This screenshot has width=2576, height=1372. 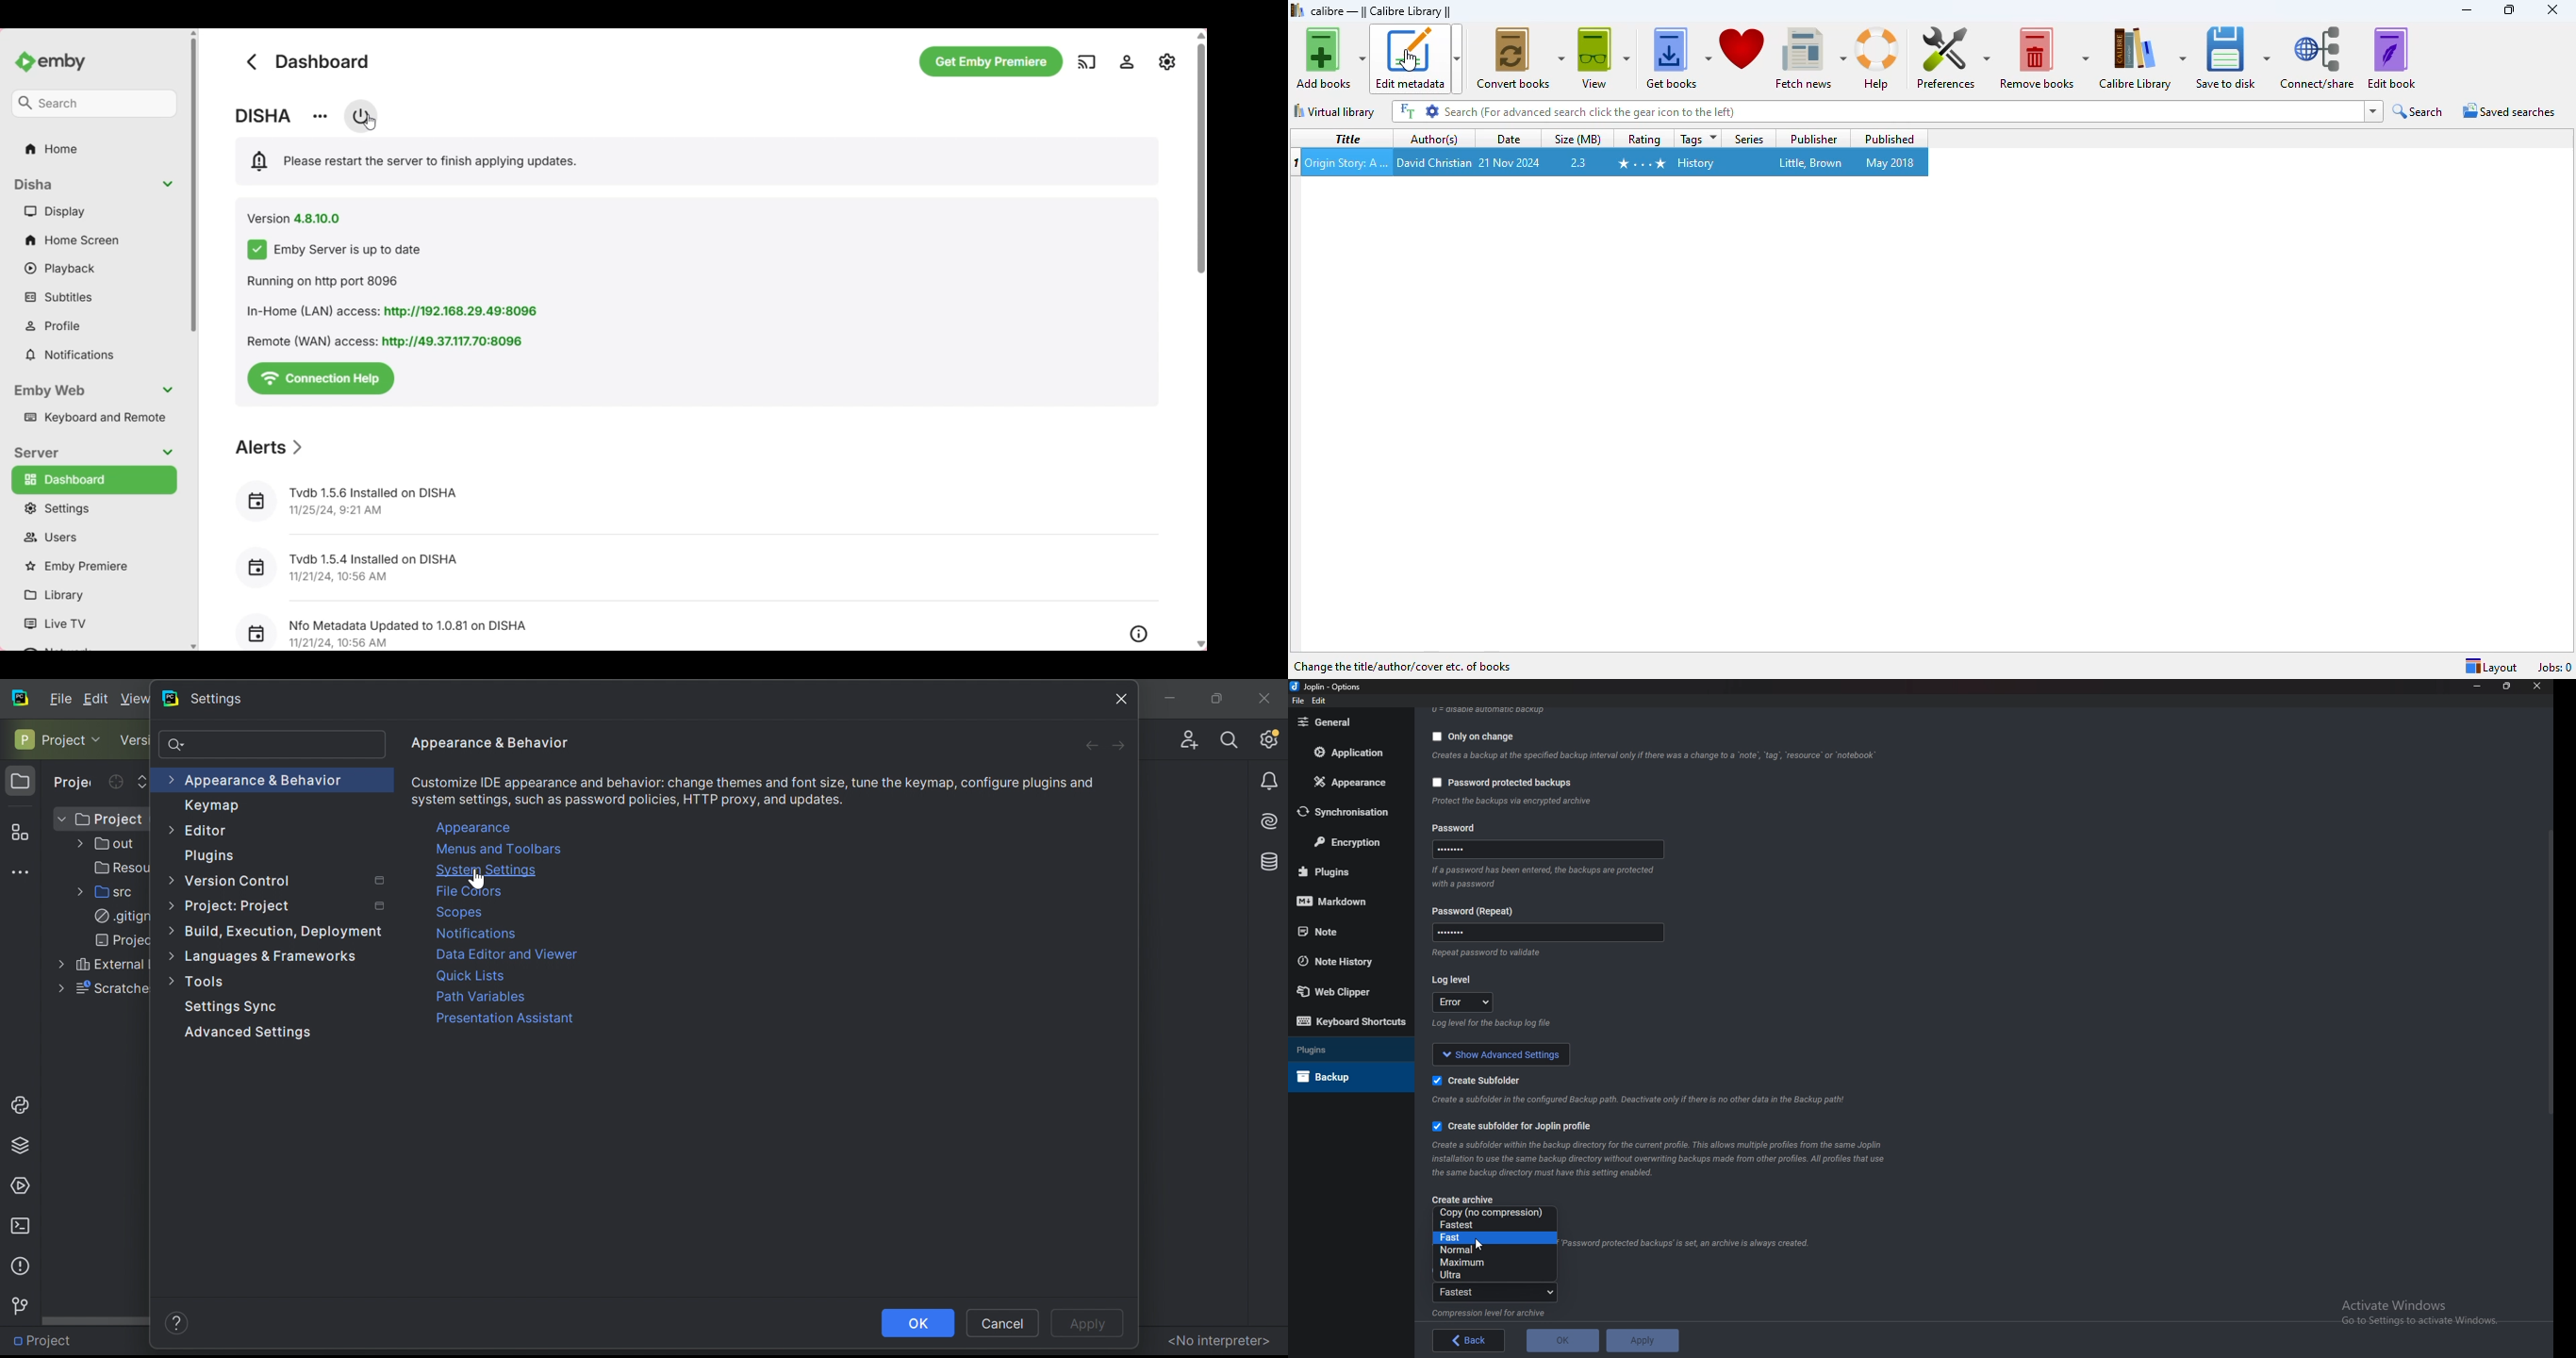 What do you see at coordinates (1699, 139) in the screenshot?
I see `tags` at bounding box center [1699, 139].